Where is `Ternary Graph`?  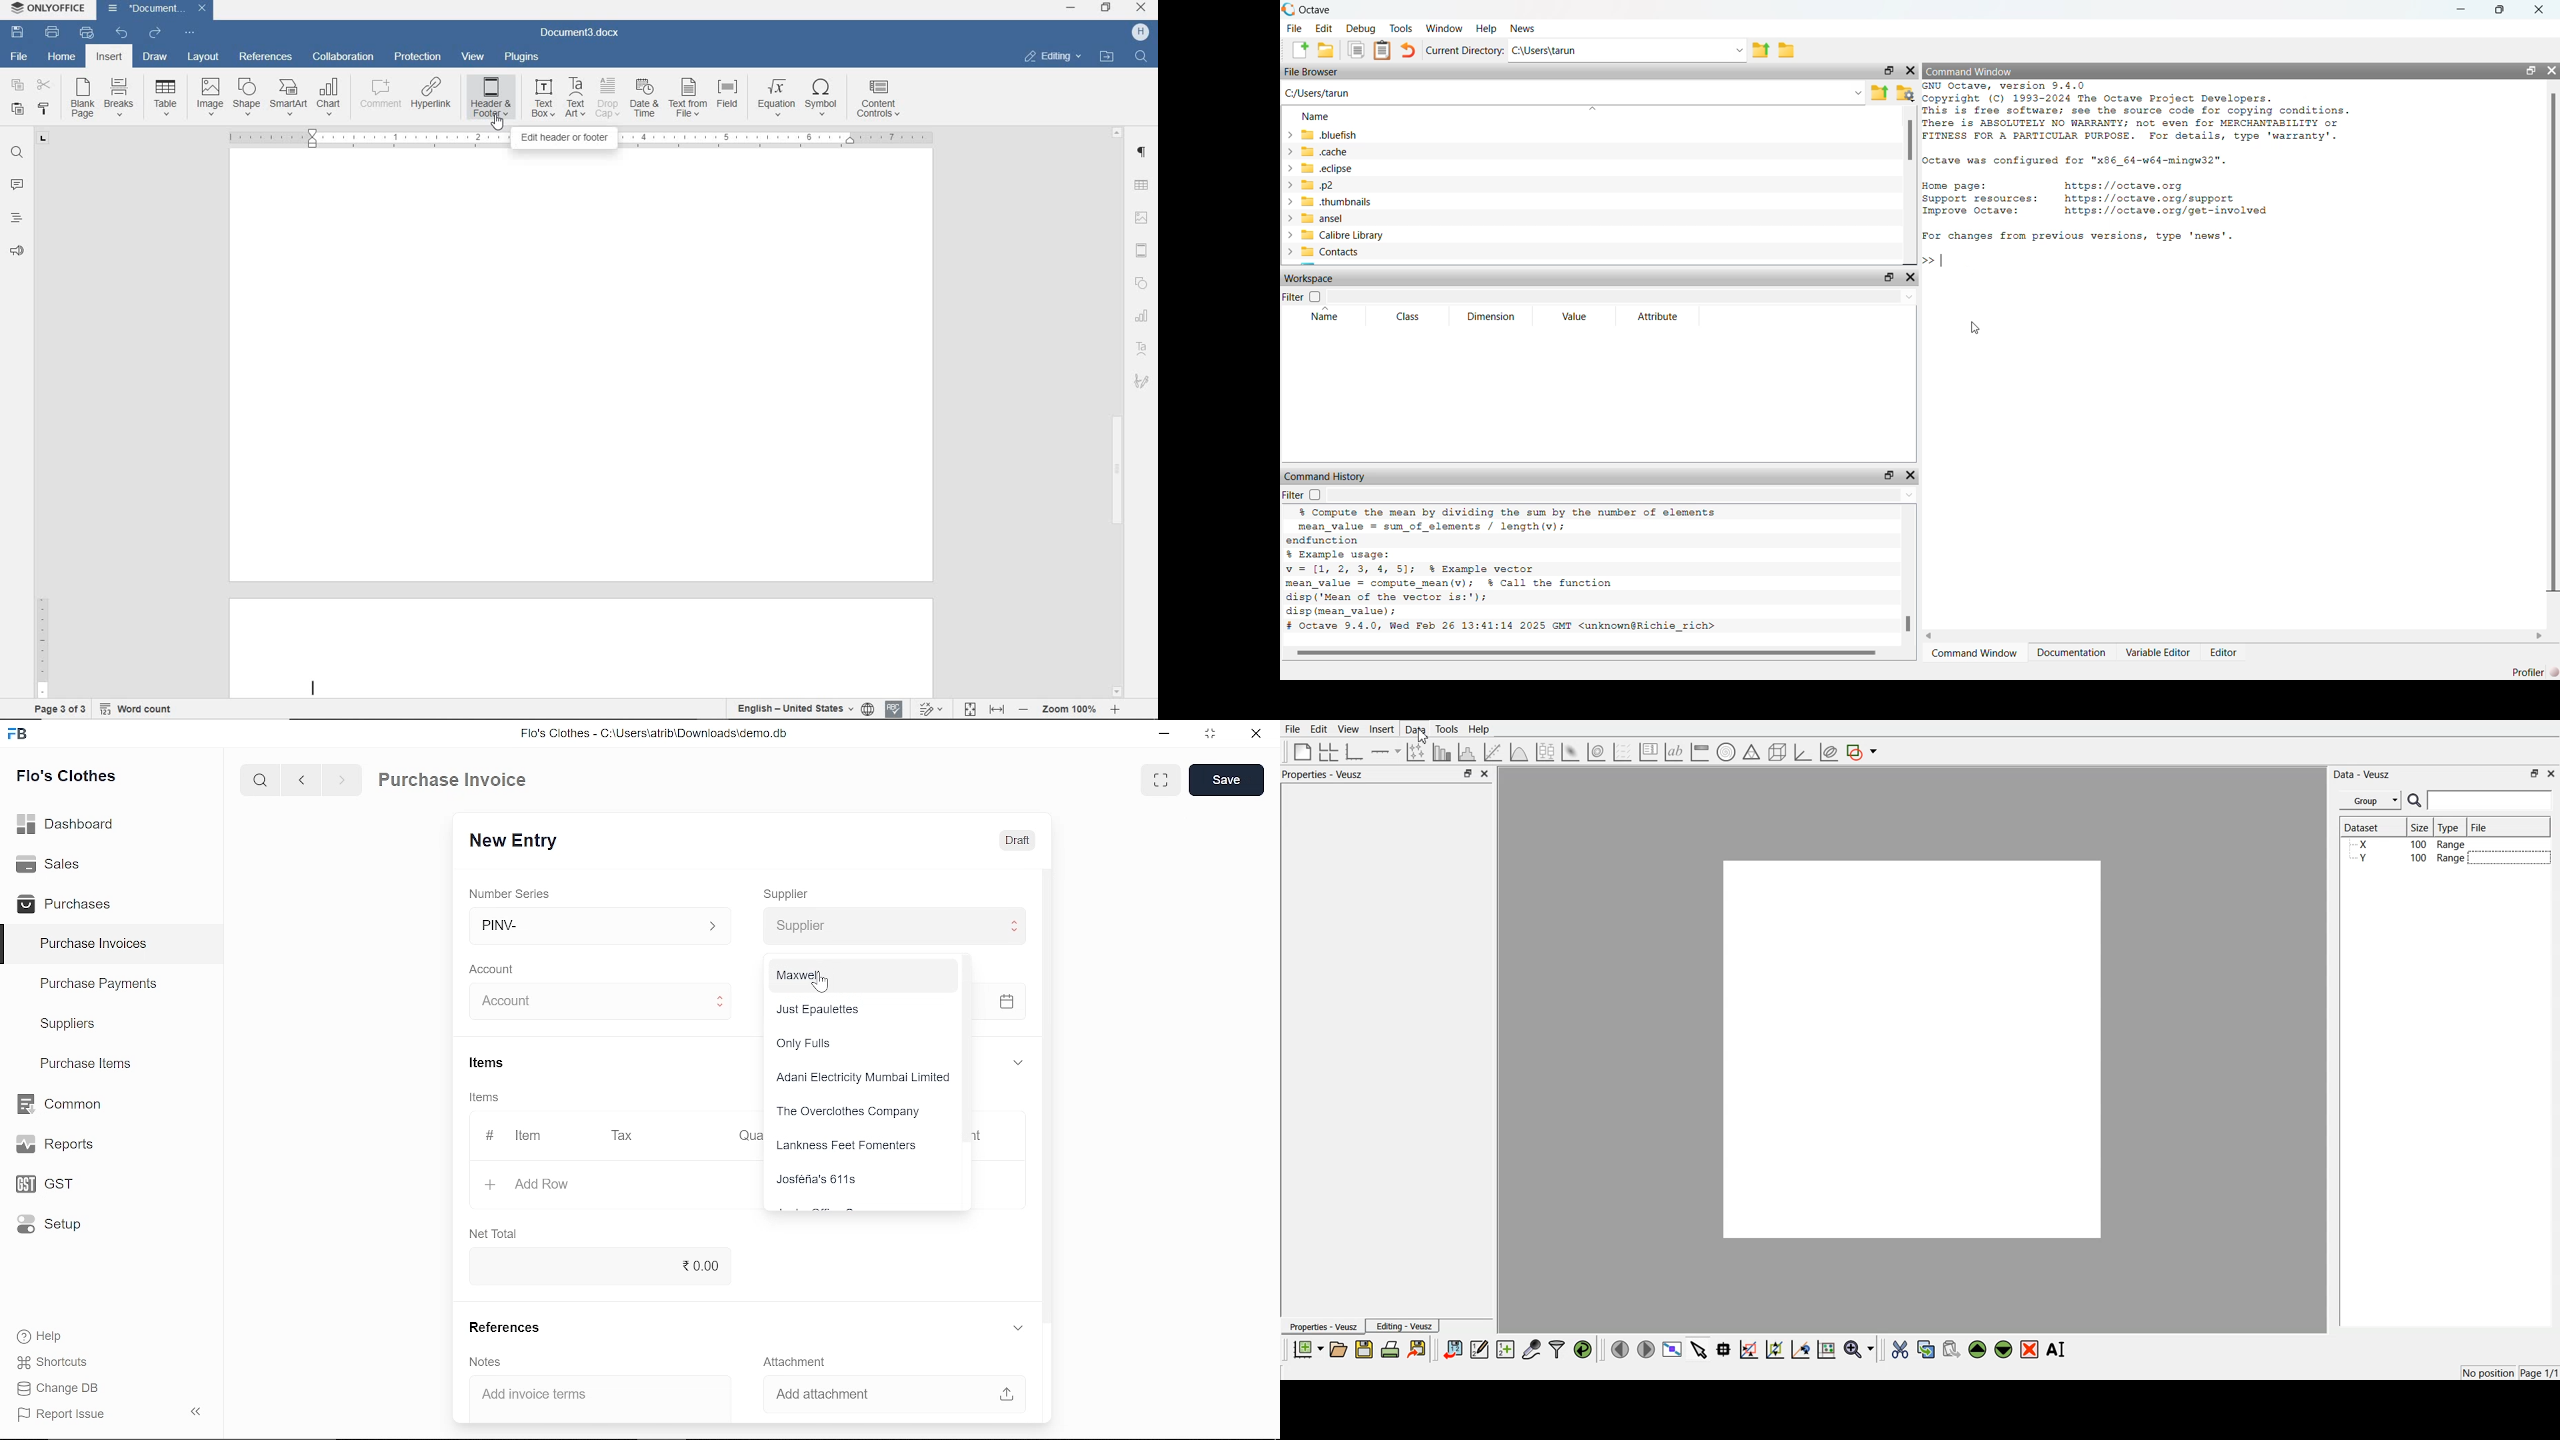 Ternary Graph is located at coordinates (1751, 751).